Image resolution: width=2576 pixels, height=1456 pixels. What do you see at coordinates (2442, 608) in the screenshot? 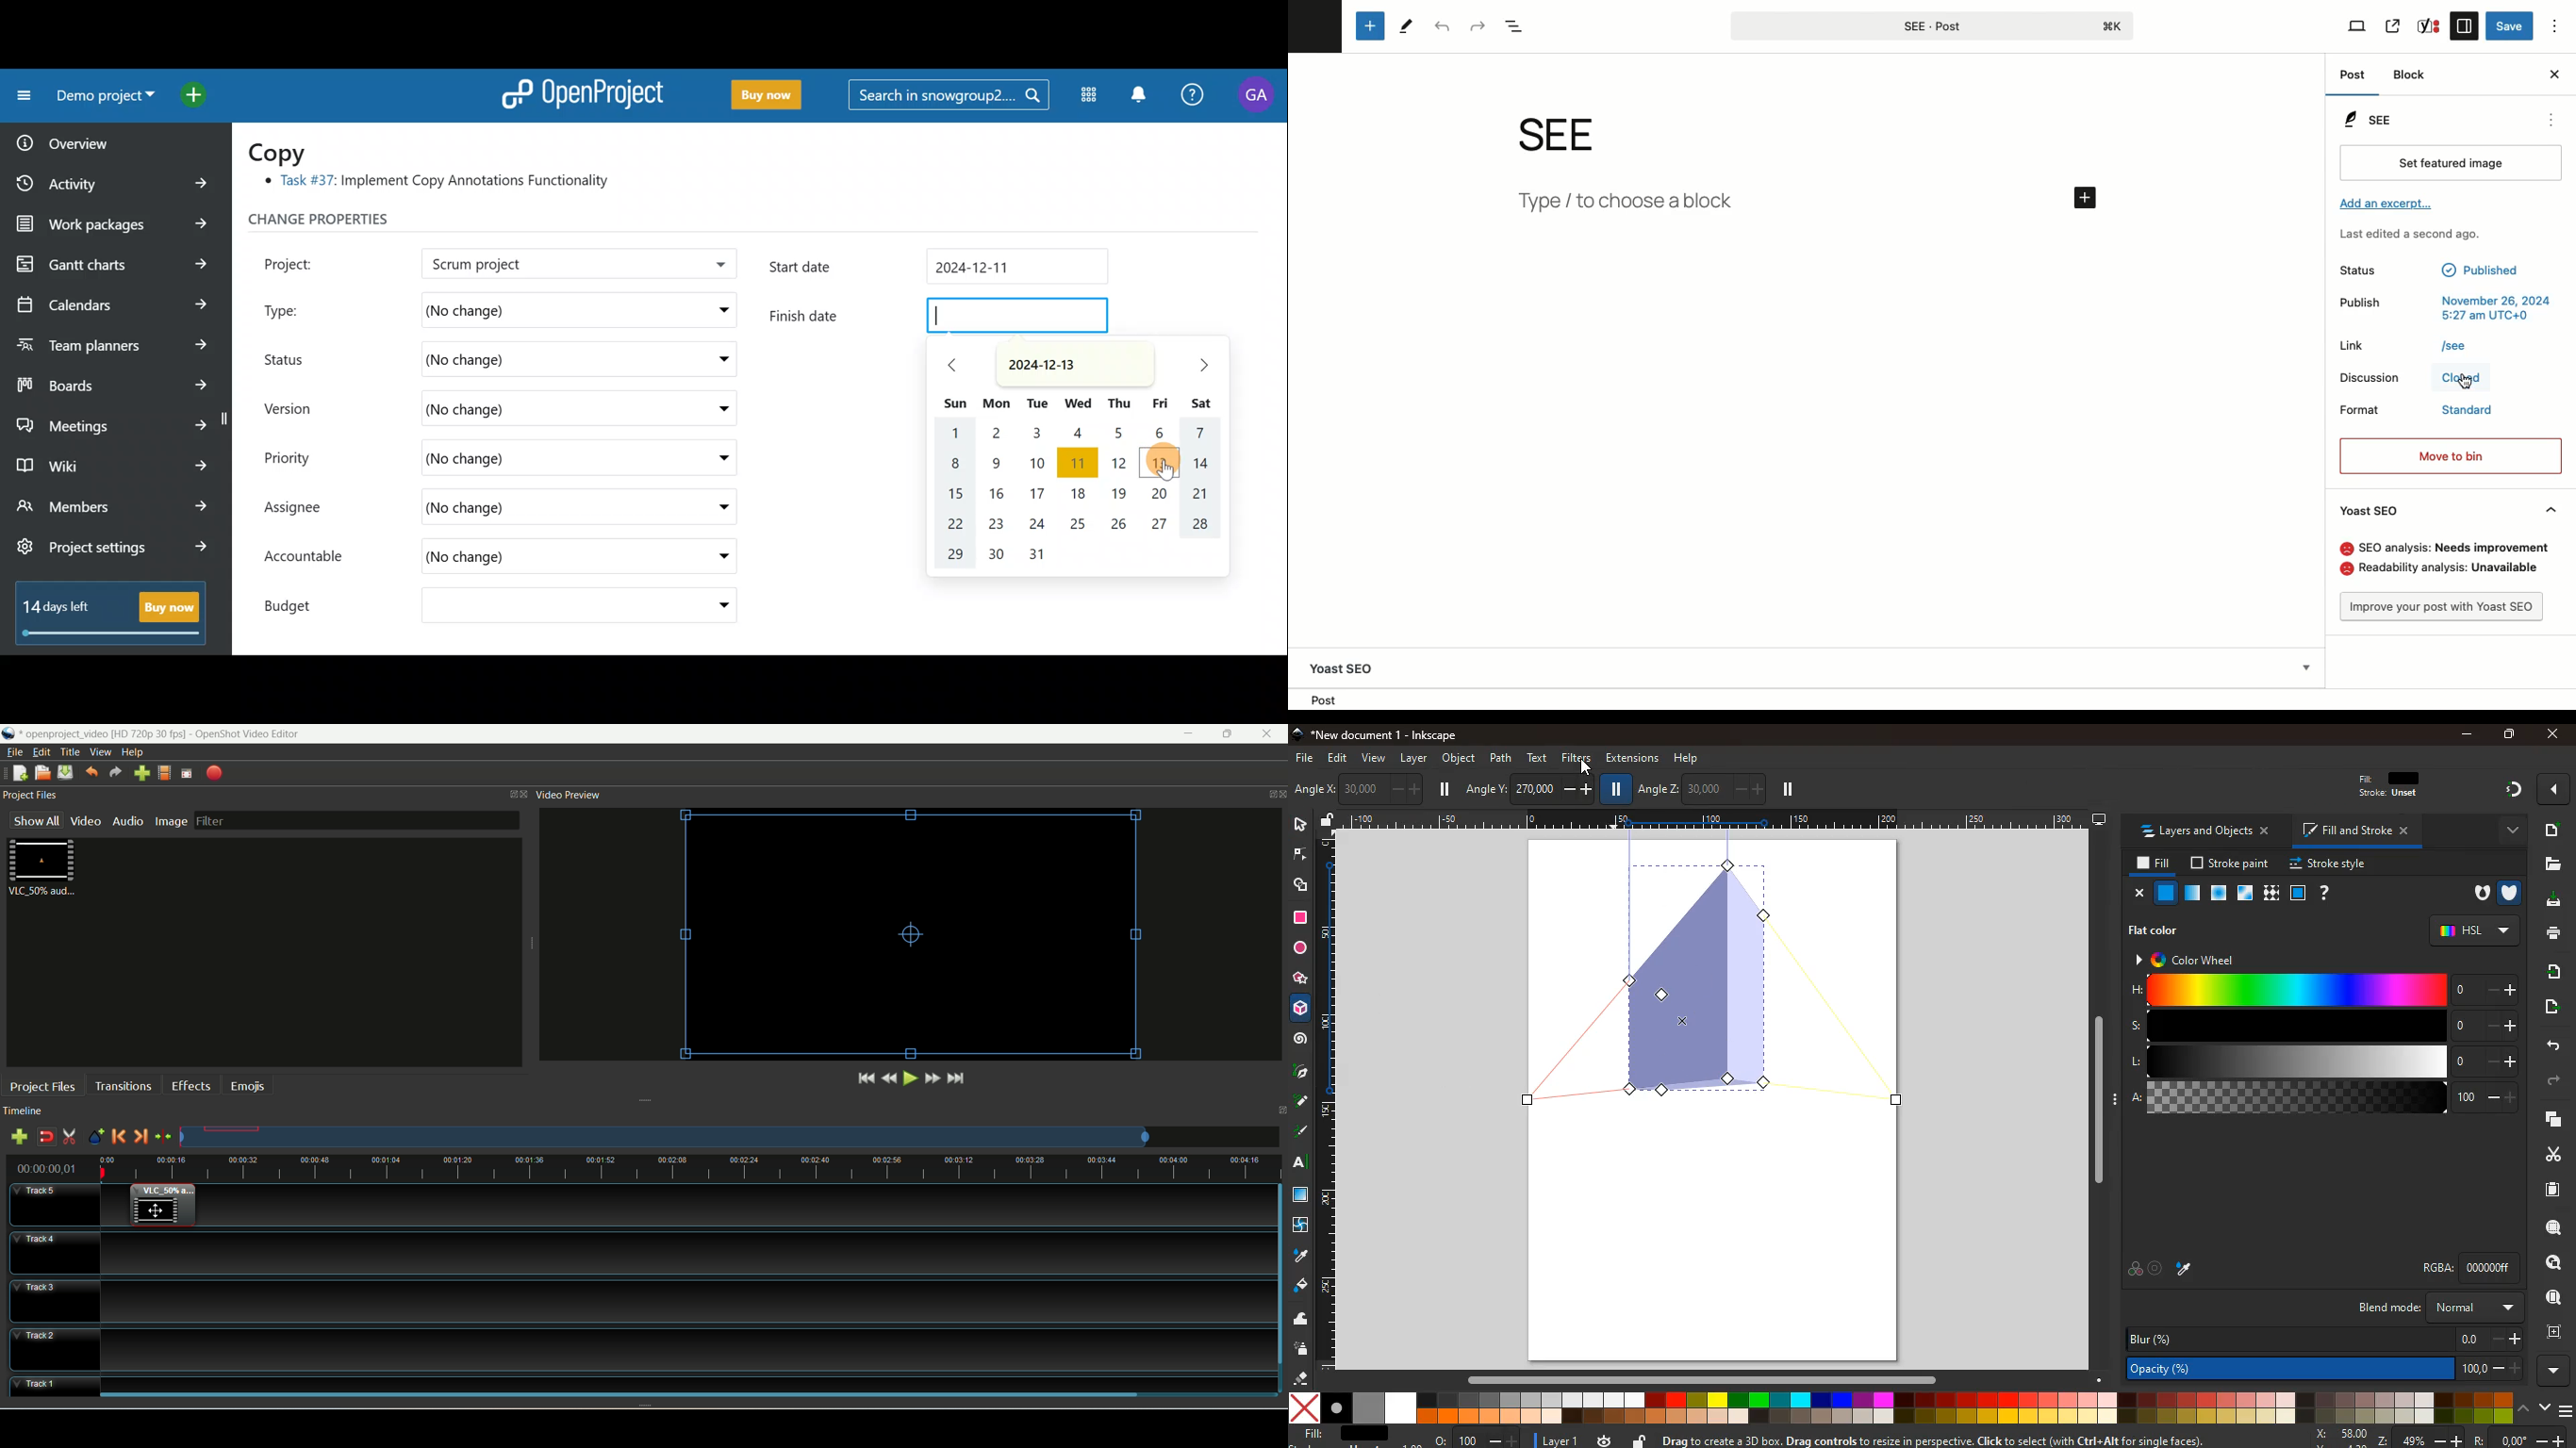
I see `Improve post with Yoast` at bounding box center [2442, 608].